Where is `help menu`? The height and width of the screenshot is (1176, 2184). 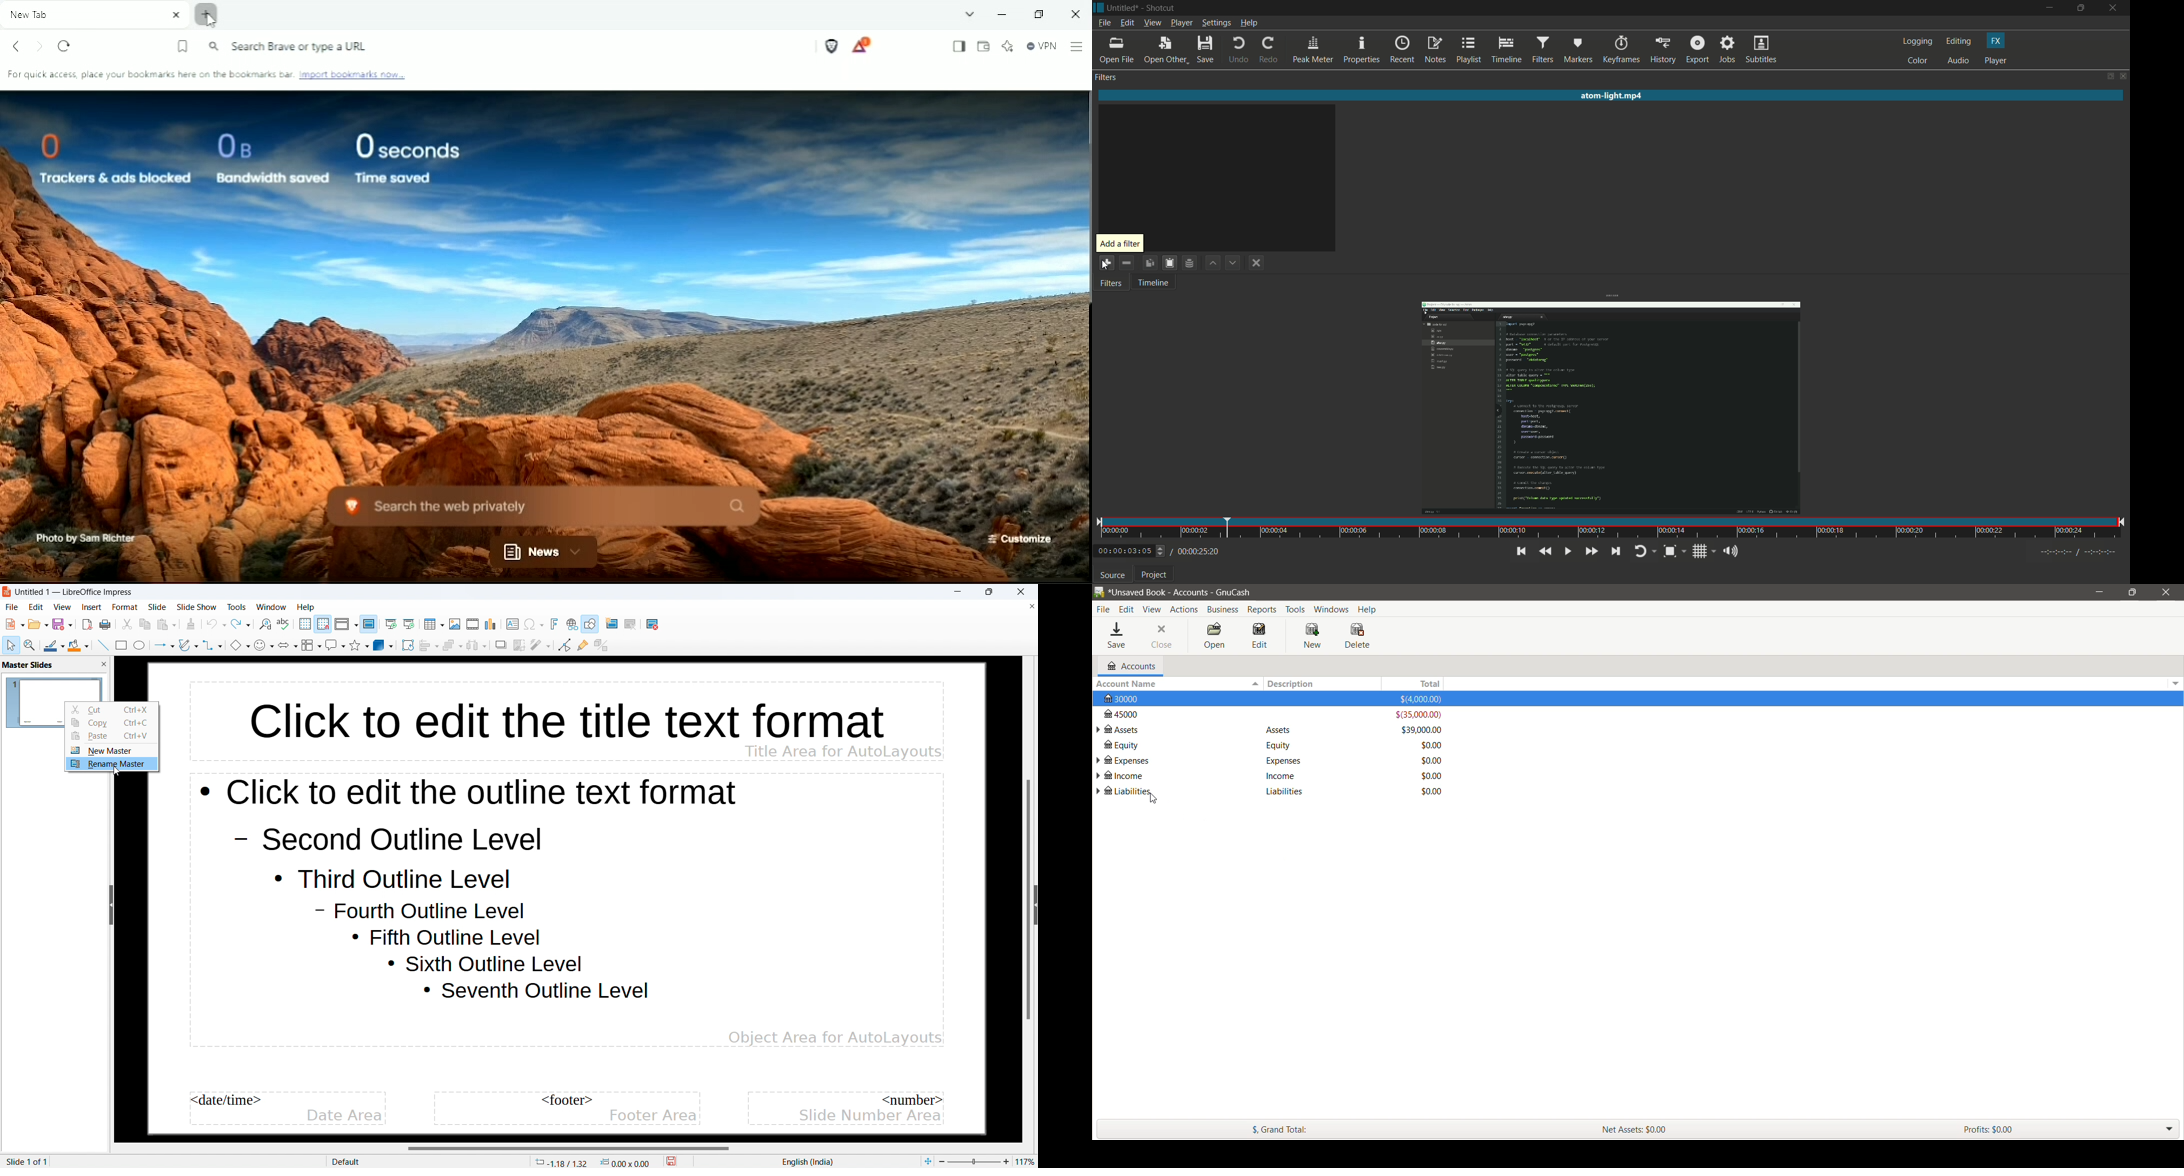
help menu is located at coordinates (1250, 24).